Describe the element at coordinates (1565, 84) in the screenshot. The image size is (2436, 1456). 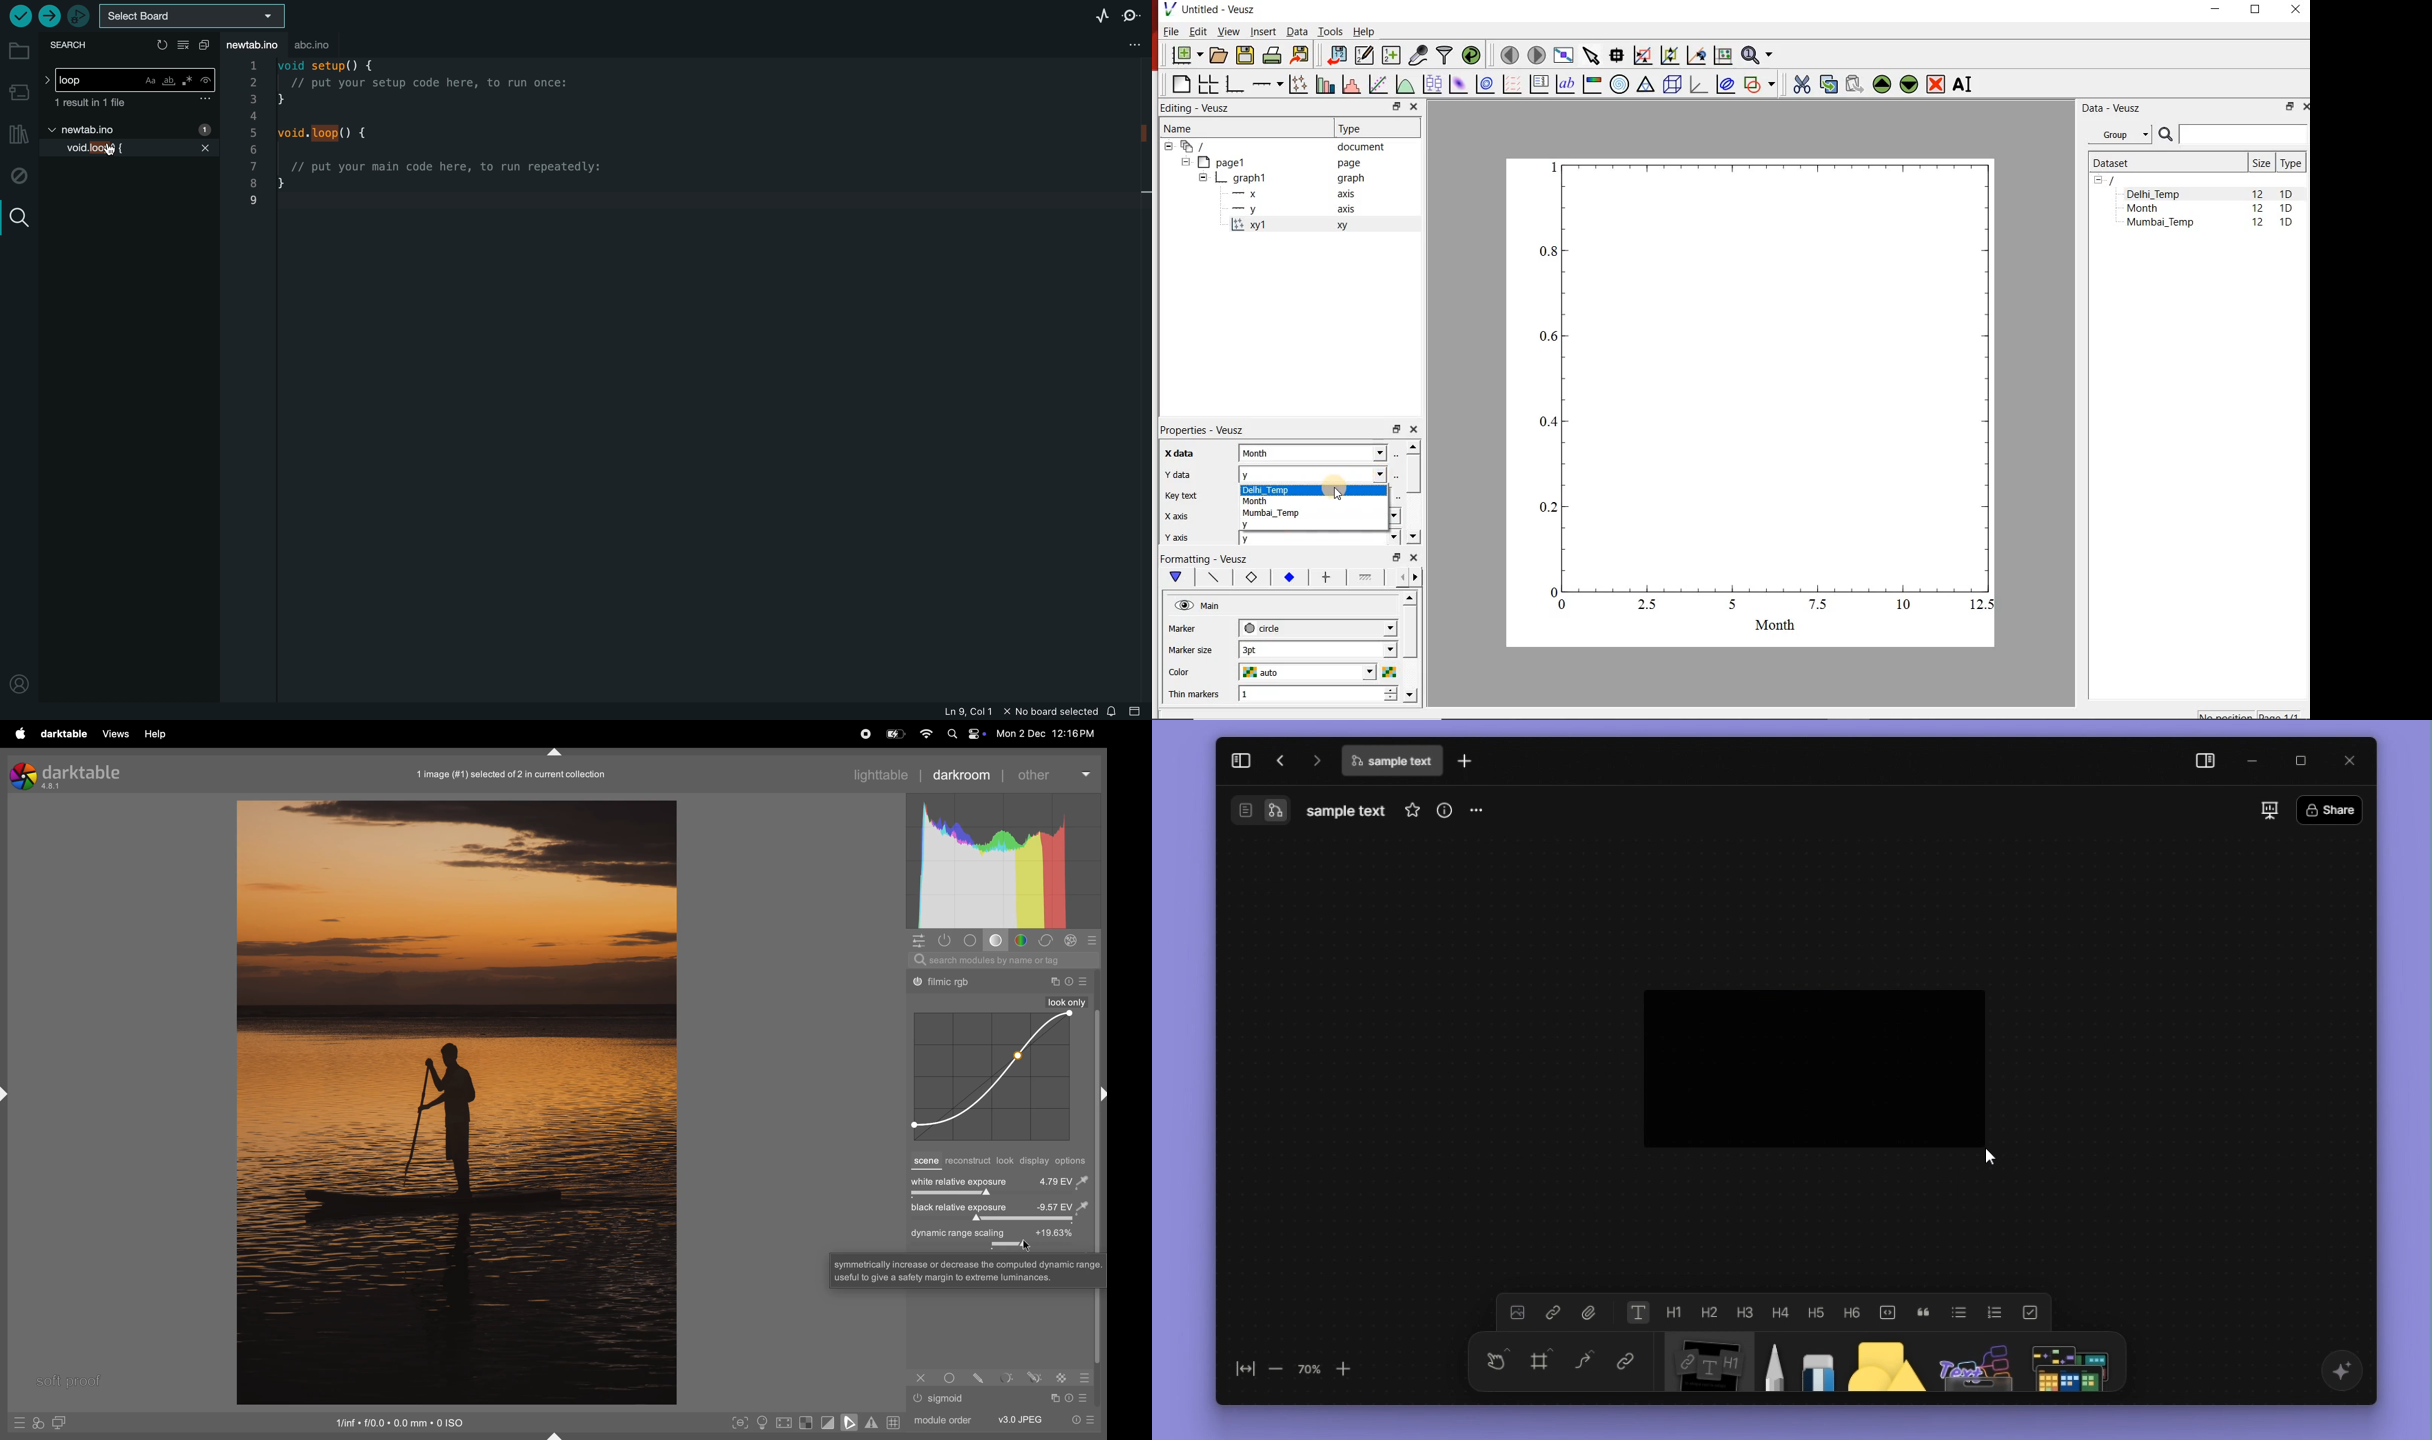
I see `text label` at that location.